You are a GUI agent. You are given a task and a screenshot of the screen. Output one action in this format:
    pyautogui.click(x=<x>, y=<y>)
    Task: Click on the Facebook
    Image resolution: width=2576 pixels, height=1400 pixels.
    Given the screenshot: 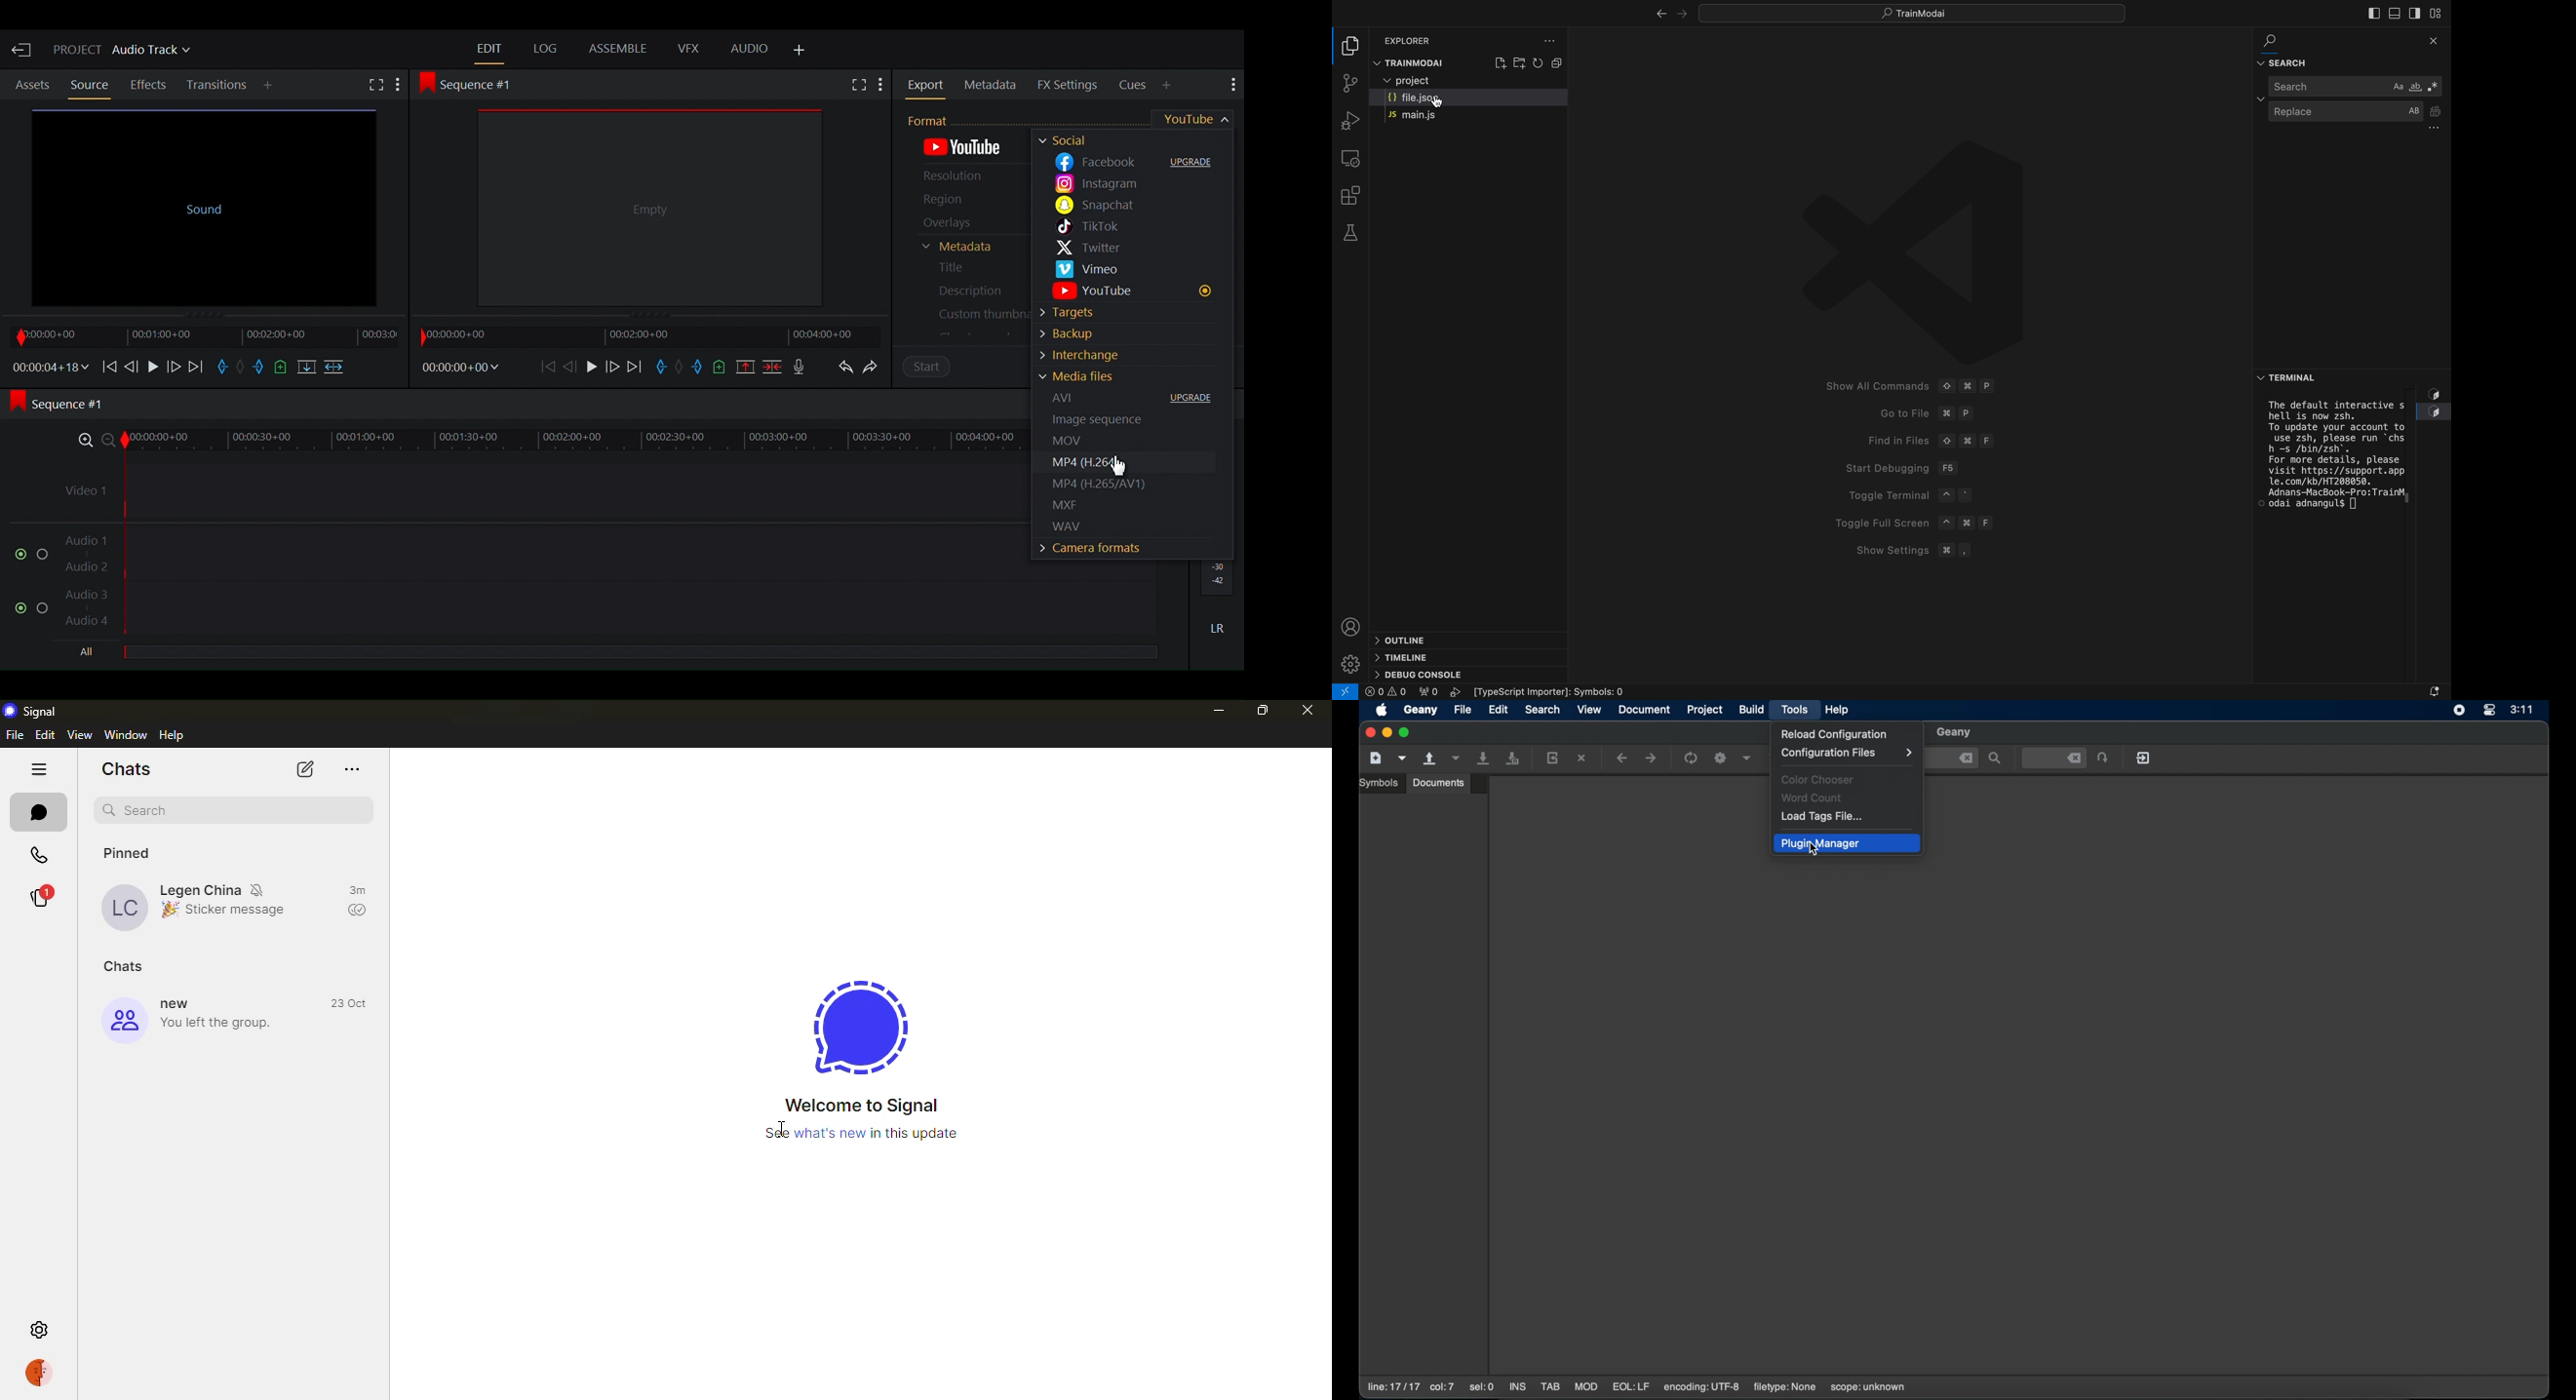 What is the action you would take?
    pyautogui.click(x=1101, y=161)
    